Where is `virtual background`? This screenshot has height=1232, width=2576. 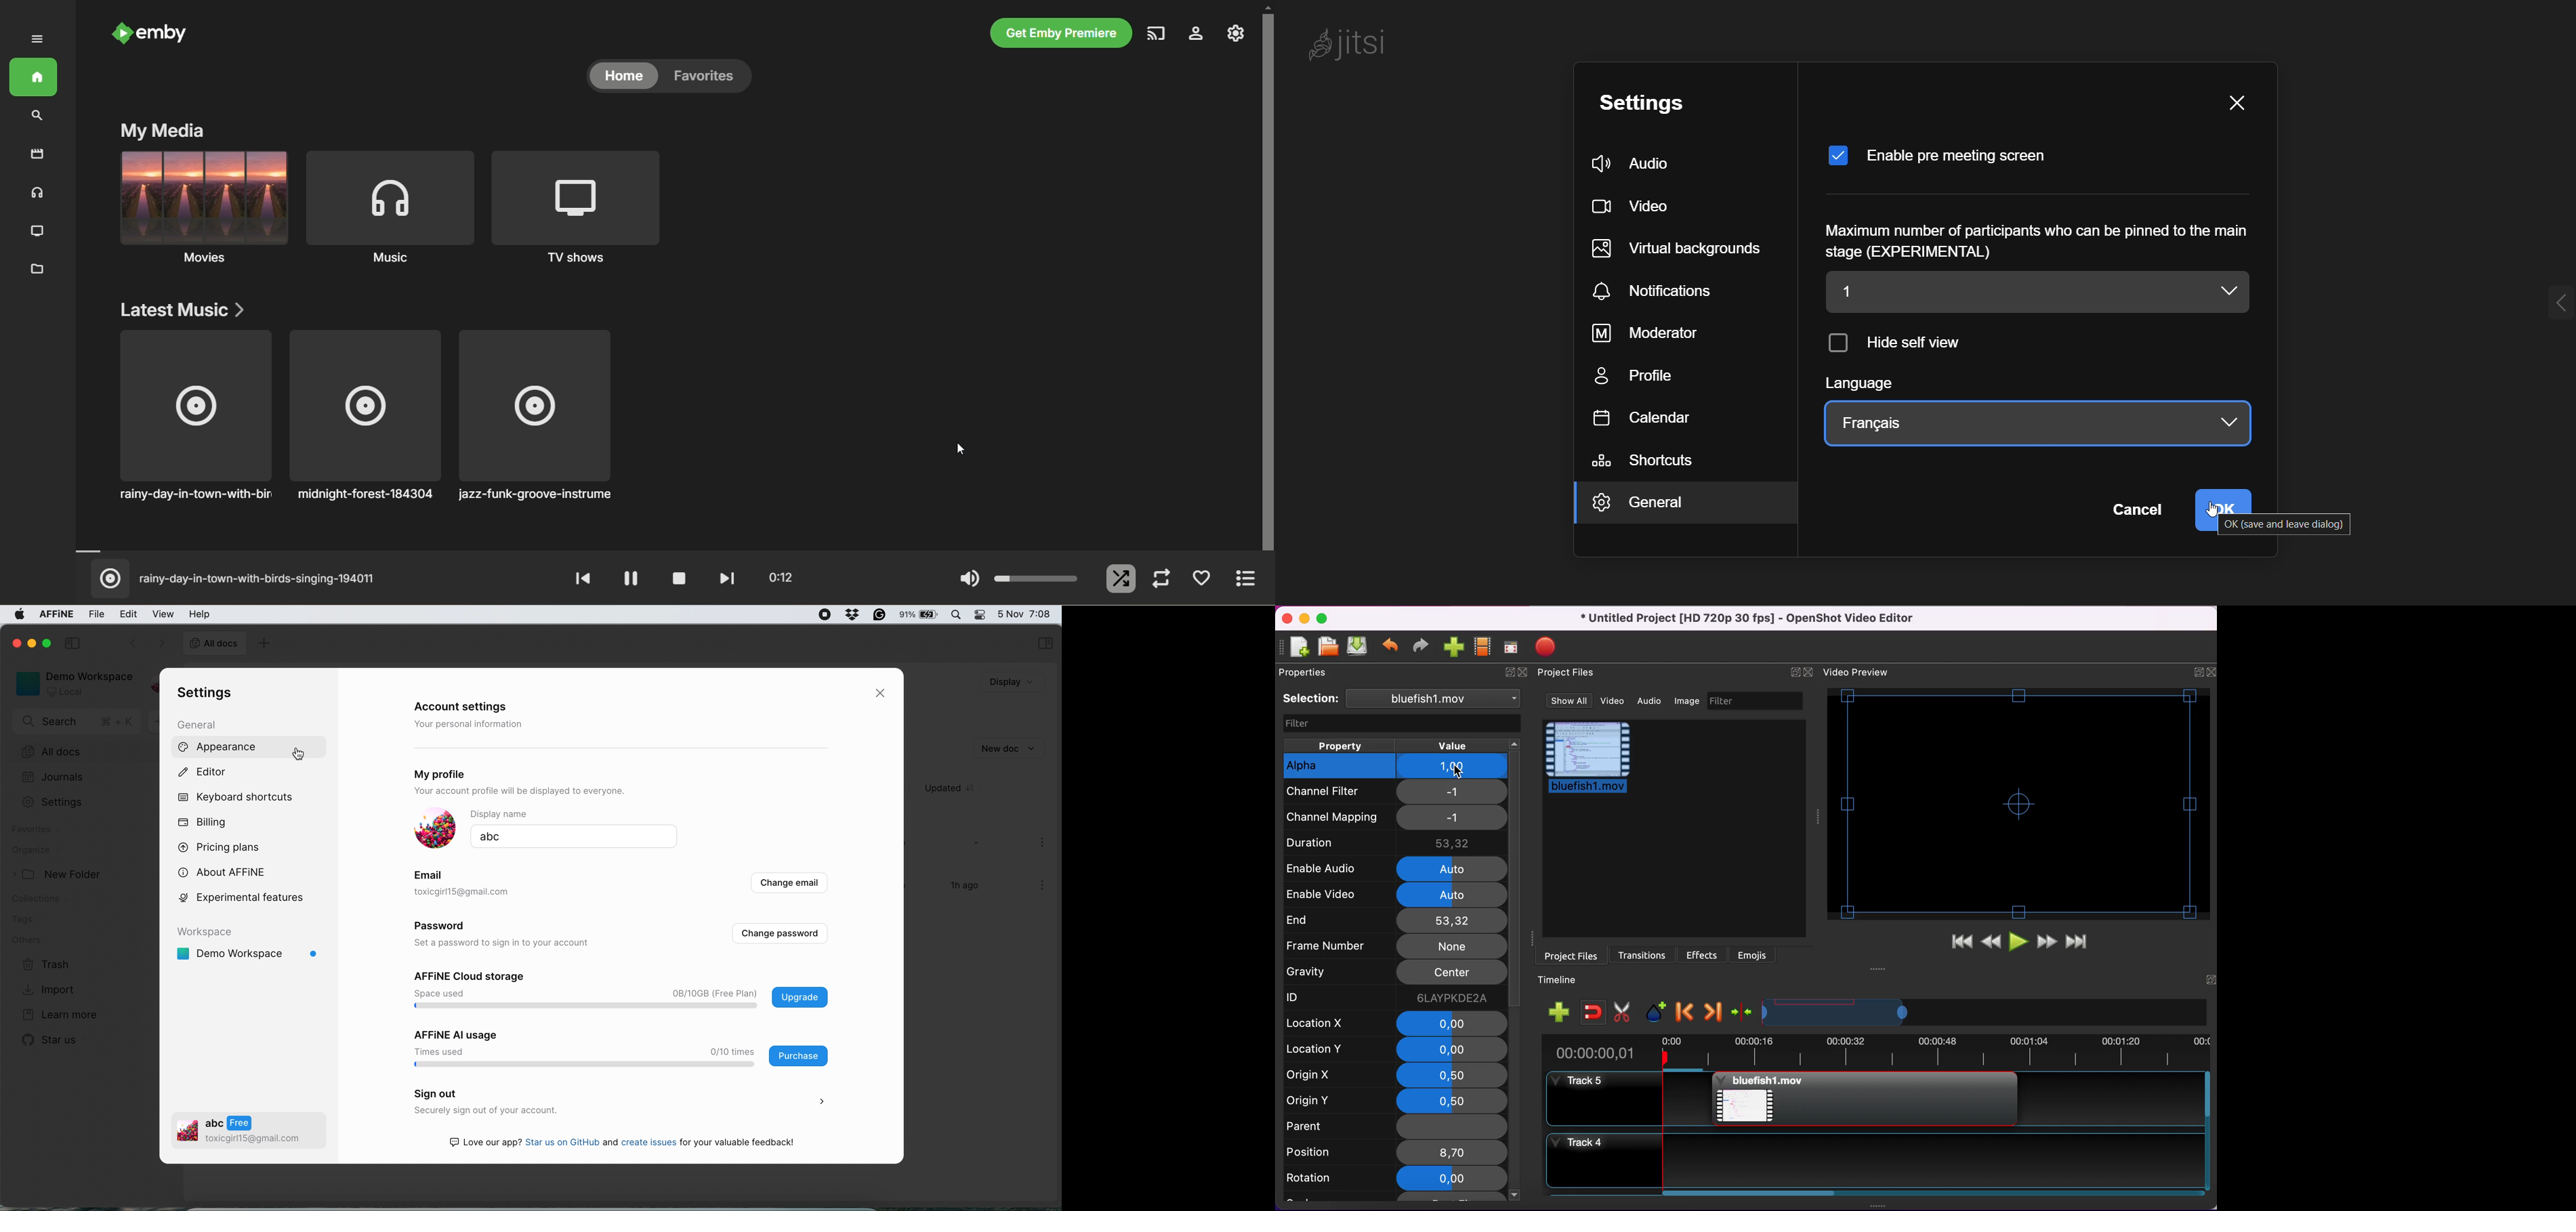
virtual background is located at coordinates (1684, 249).